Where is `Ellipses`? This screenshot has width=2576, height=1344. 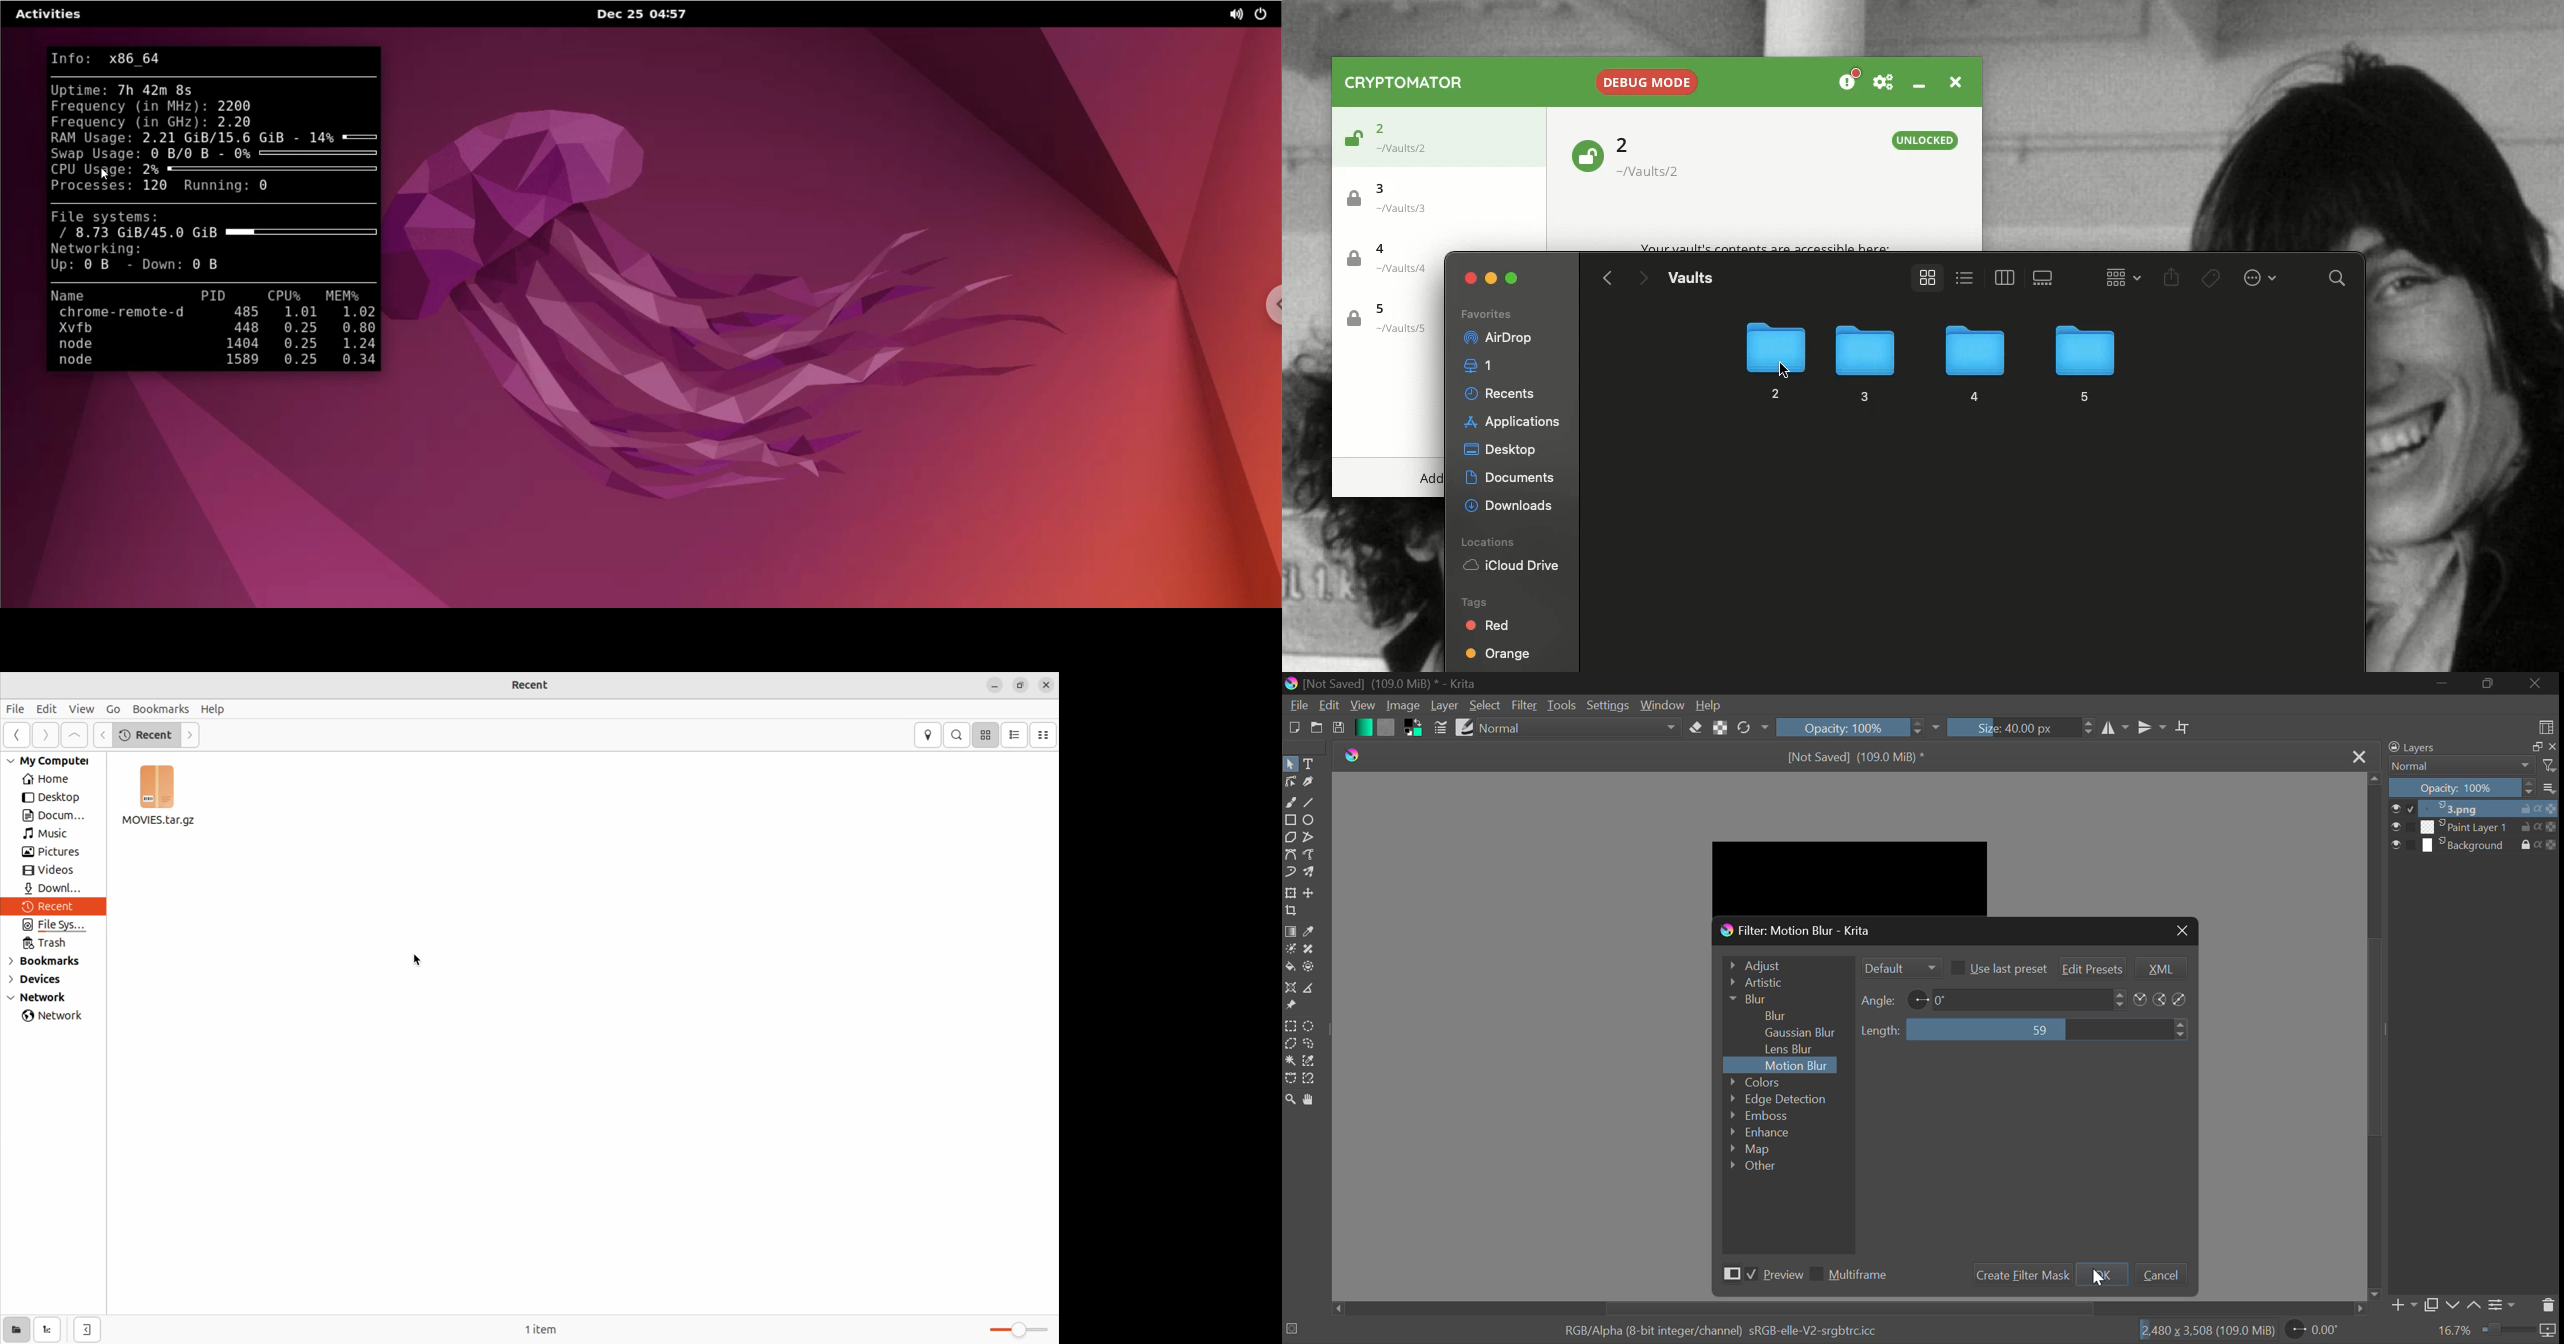 Ellipses is located at coordinates (1311, 821).